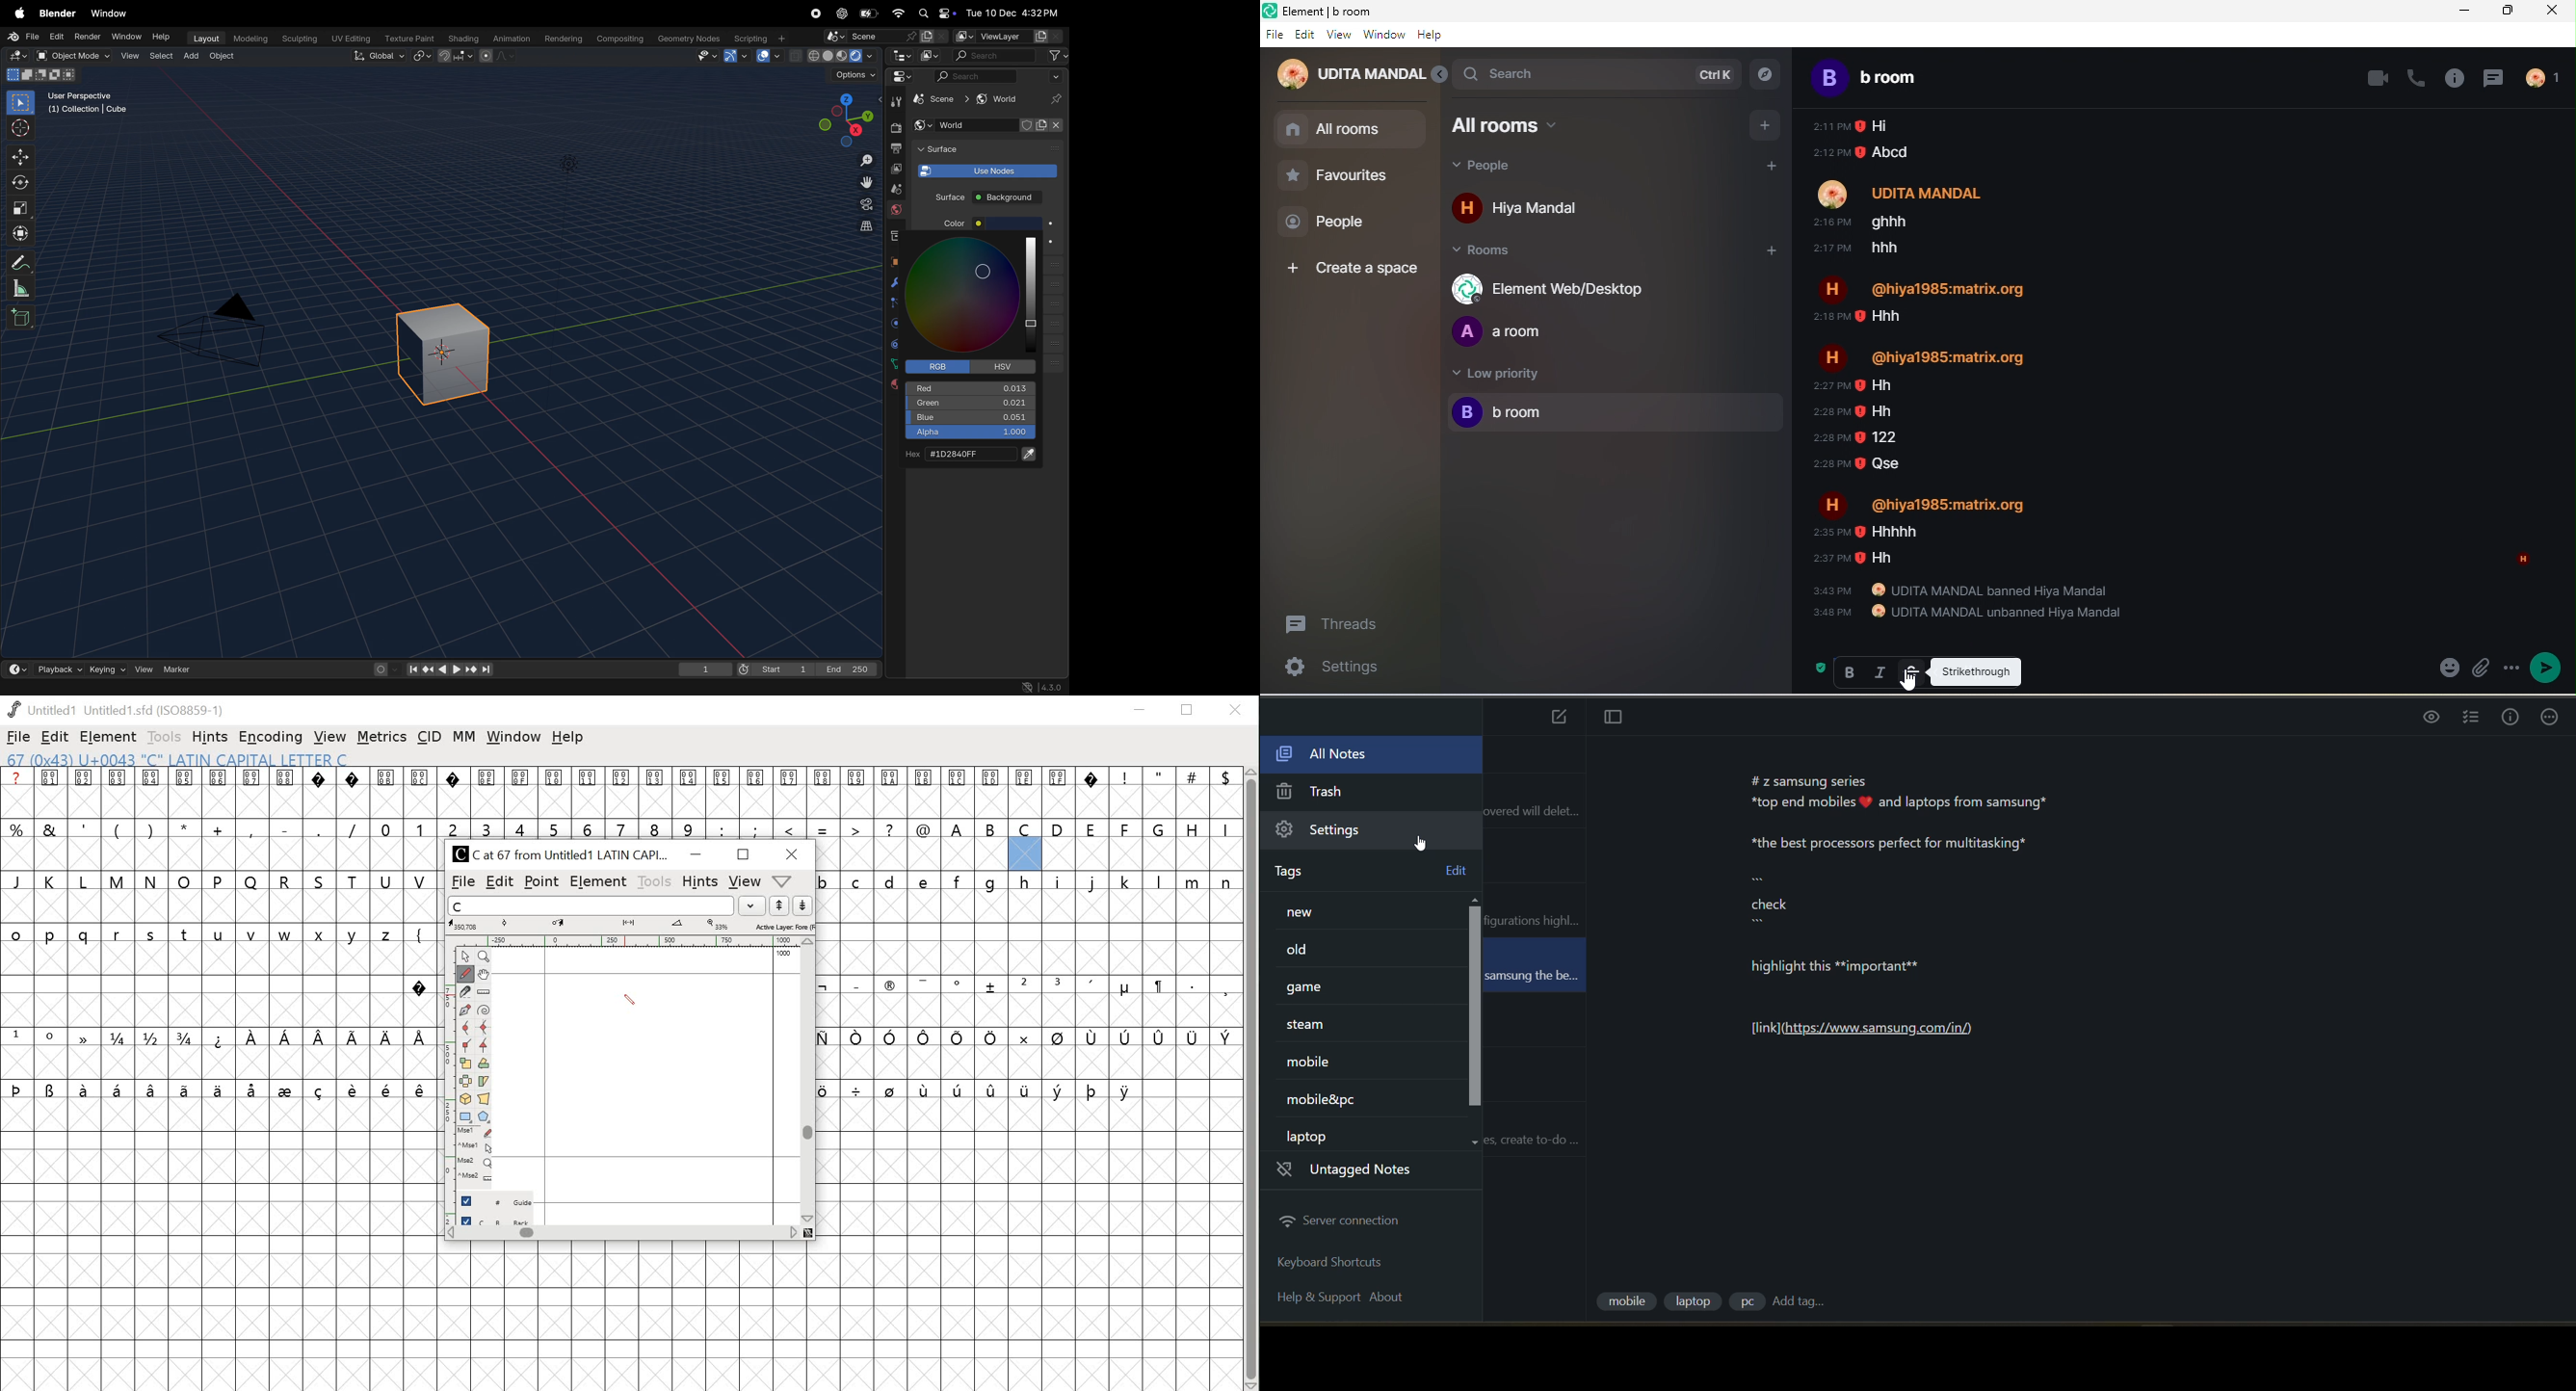 The height and width of the screenshot is (1400, 2576). I want to click on version, so click(1046, 687).